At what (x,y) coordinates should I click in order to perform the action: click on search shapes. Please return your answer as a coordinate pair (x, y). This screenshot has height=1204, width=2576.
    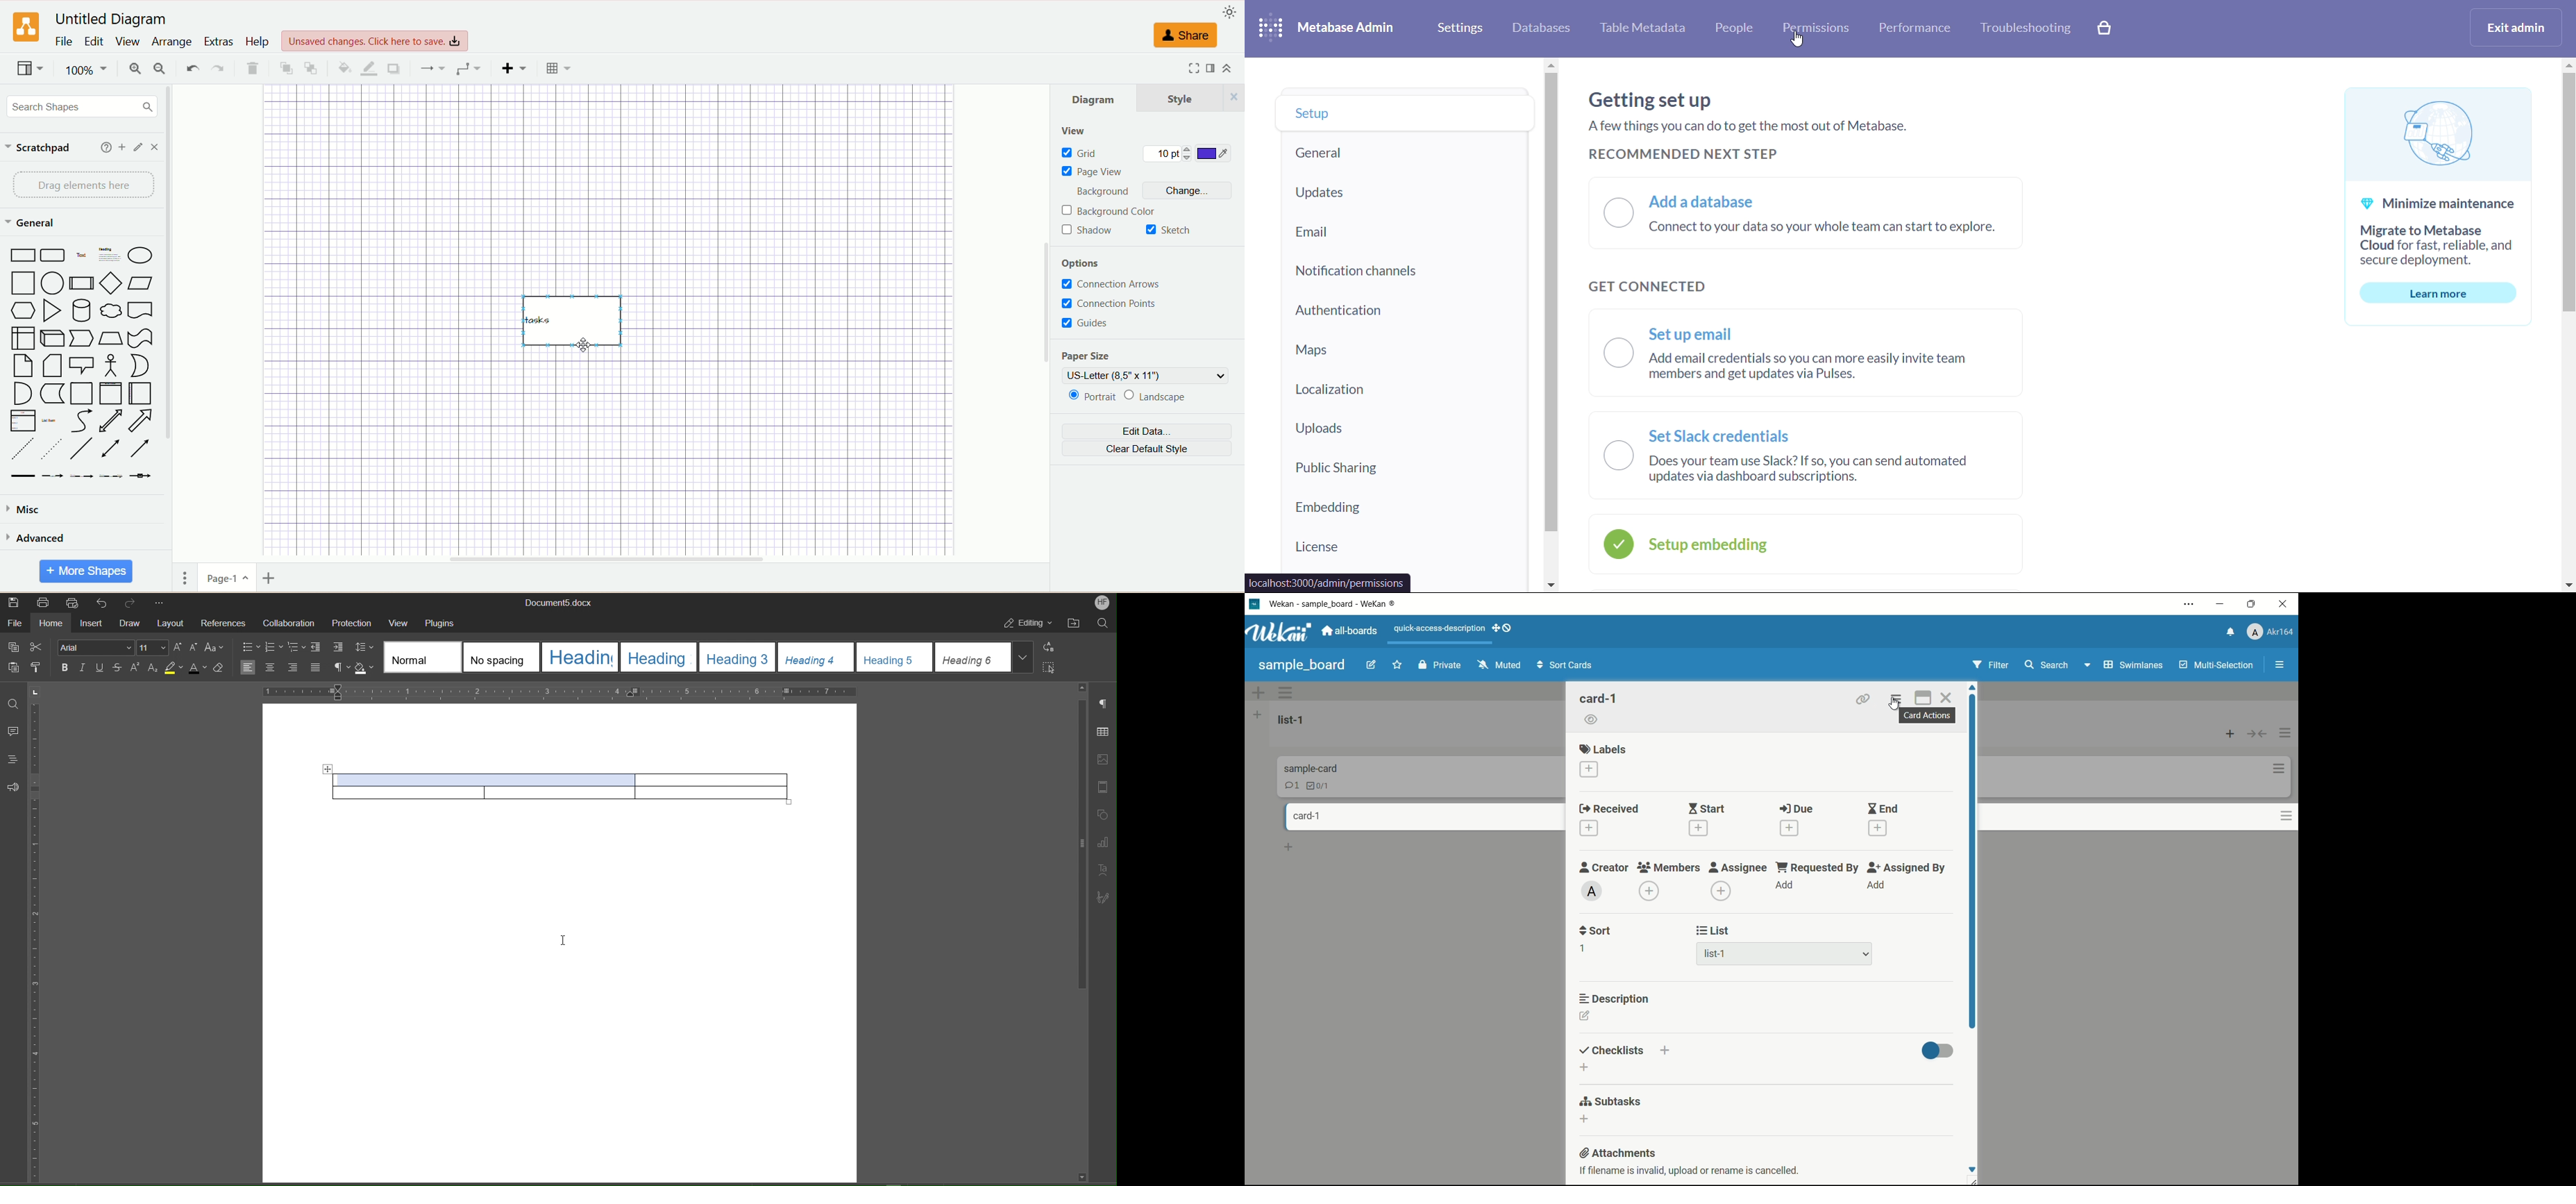
    Looking at the image, I should click on (83, 106).